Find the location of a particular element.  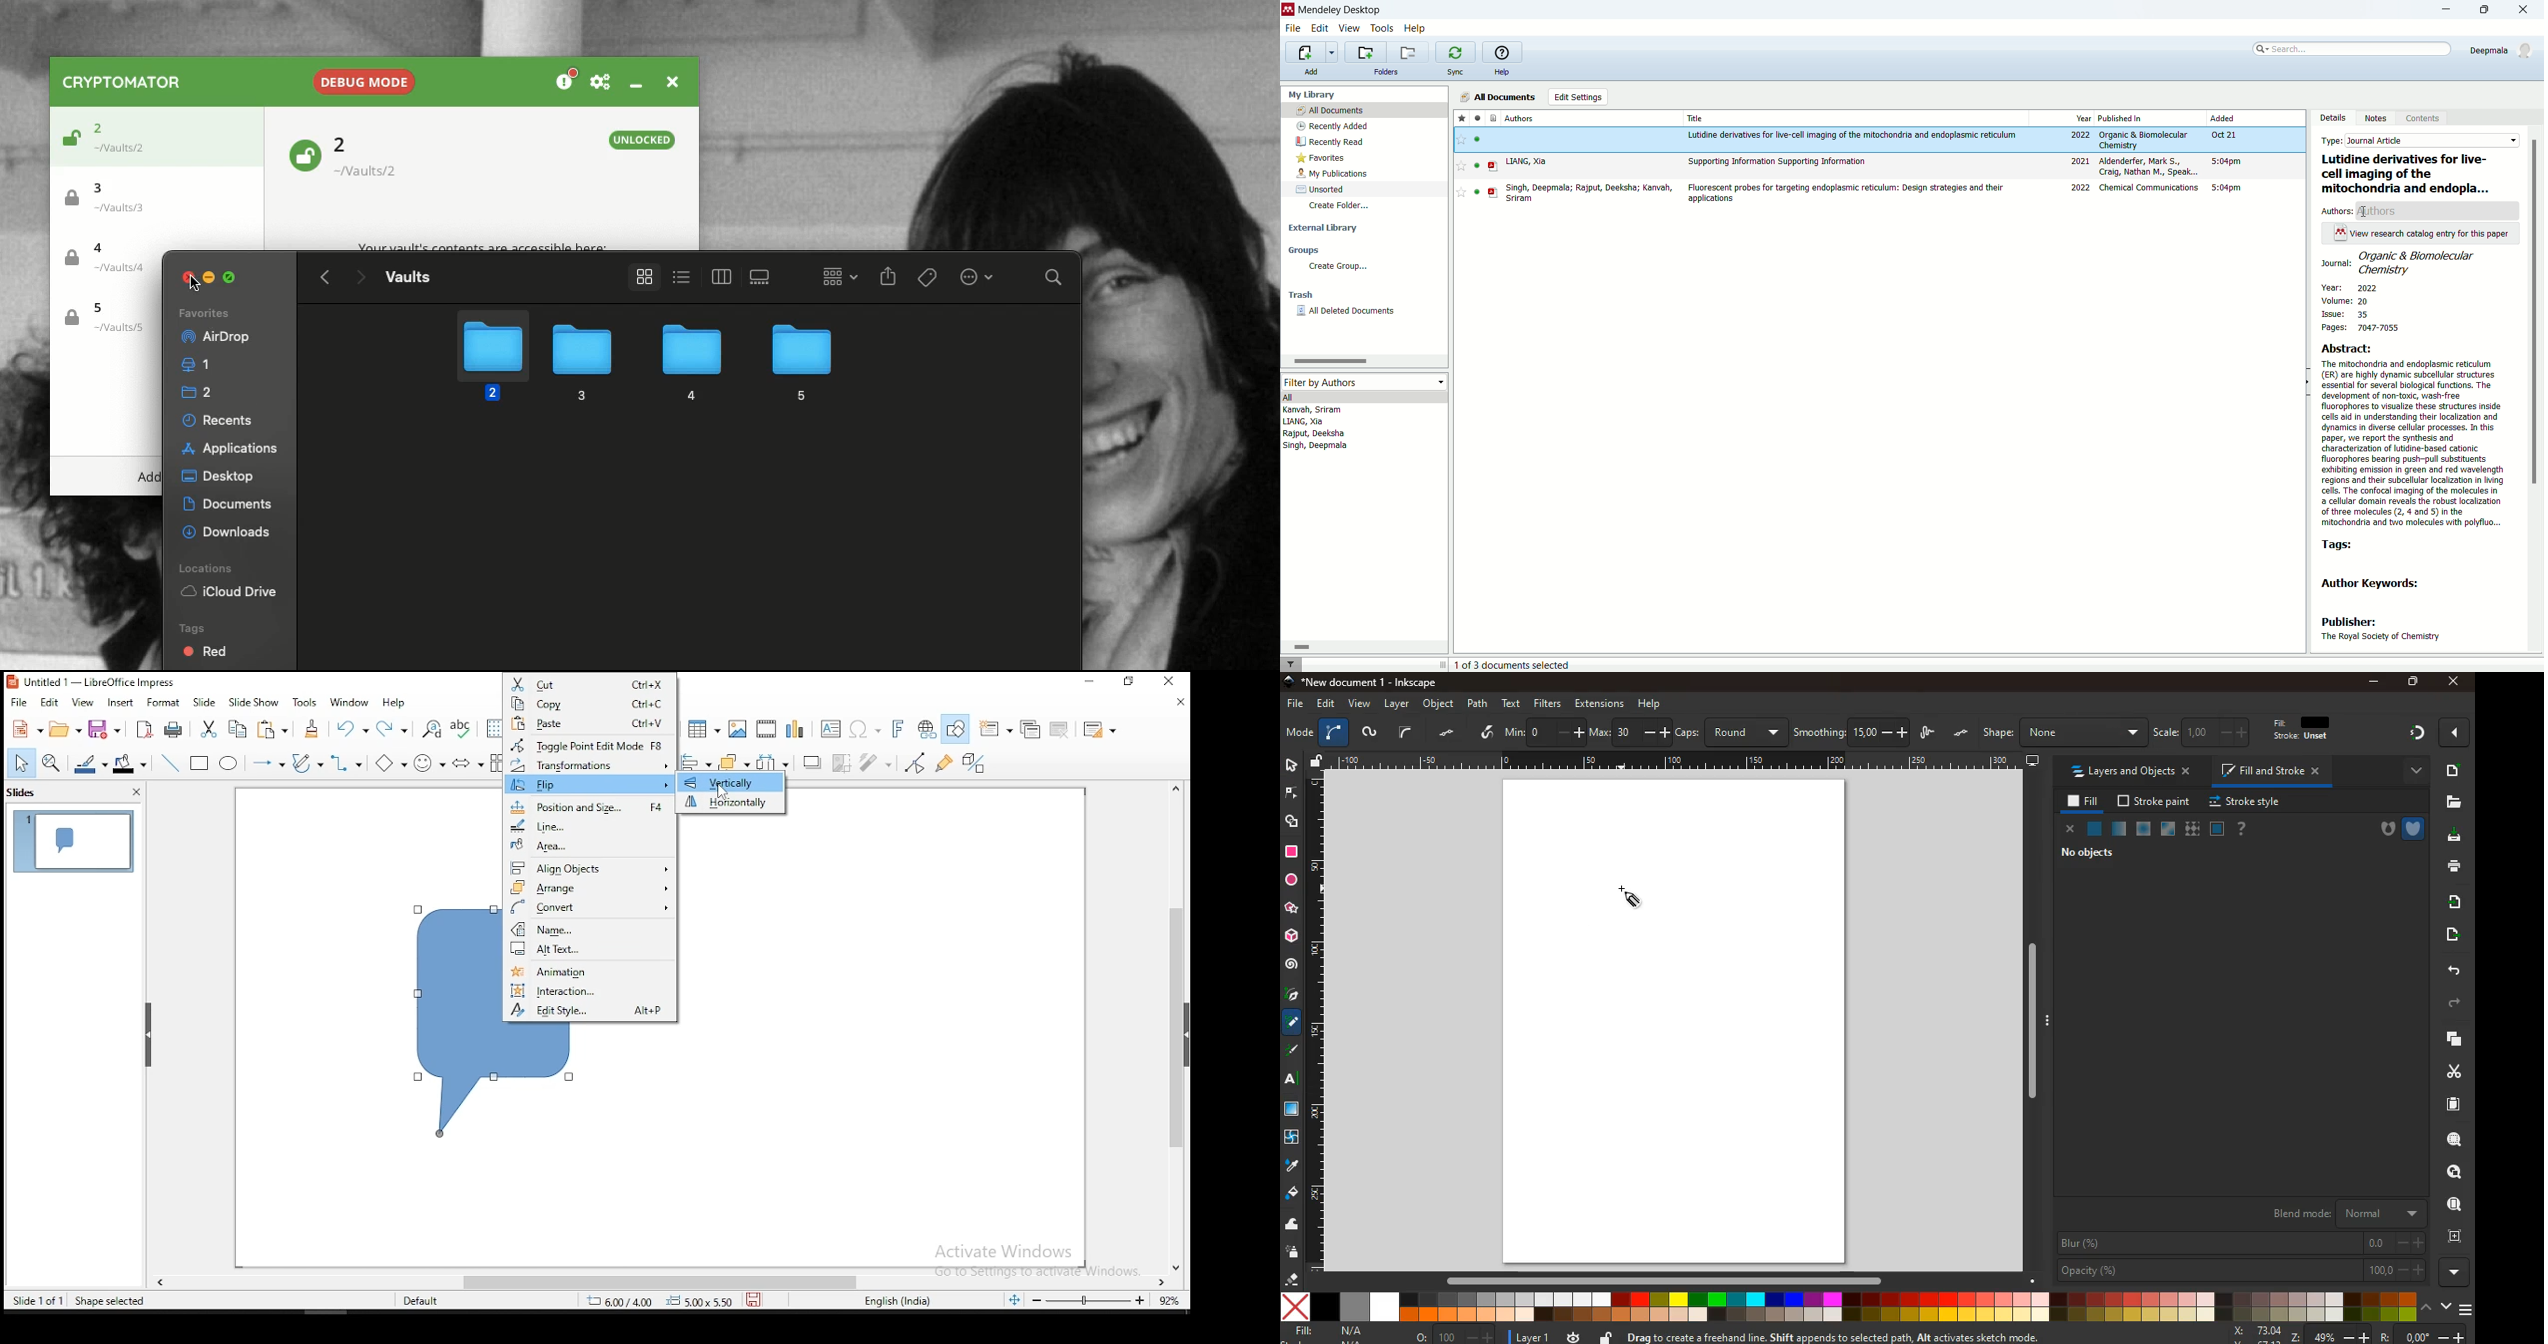

file is located at coordinates (1295, 28).